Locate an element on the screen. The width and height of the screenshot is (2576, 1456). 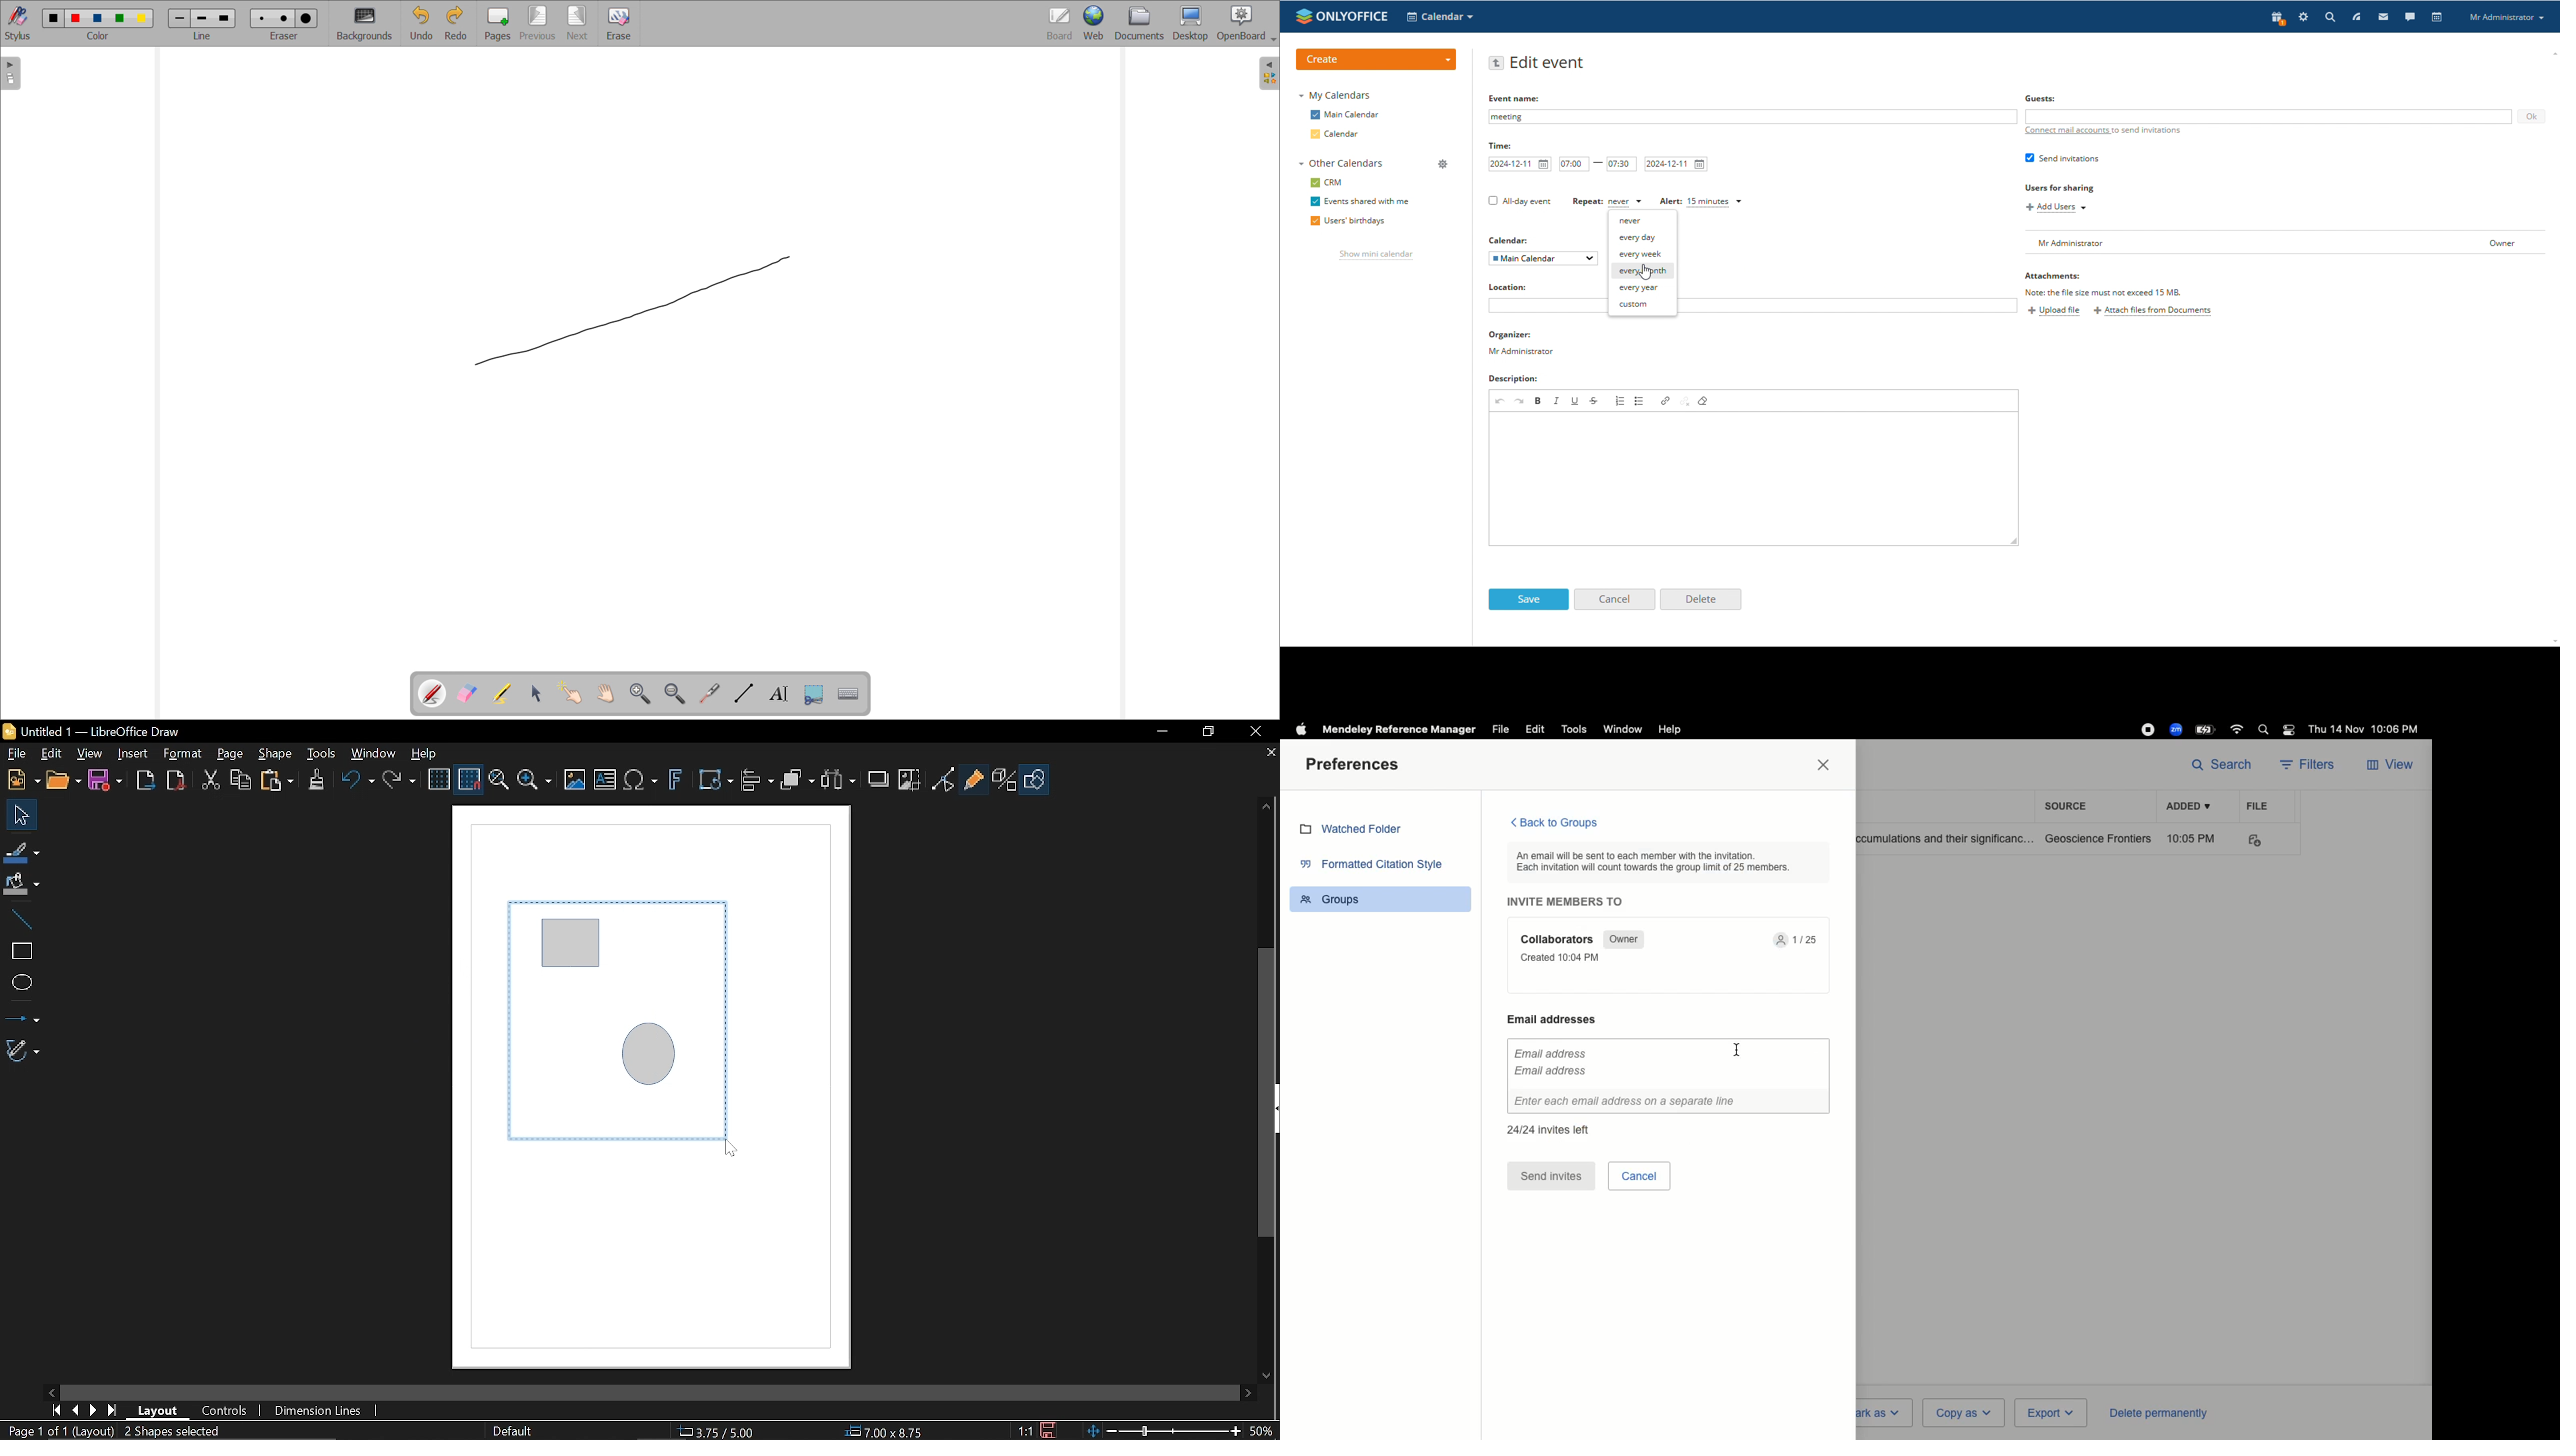
undo is located at coordinates (421, 23).